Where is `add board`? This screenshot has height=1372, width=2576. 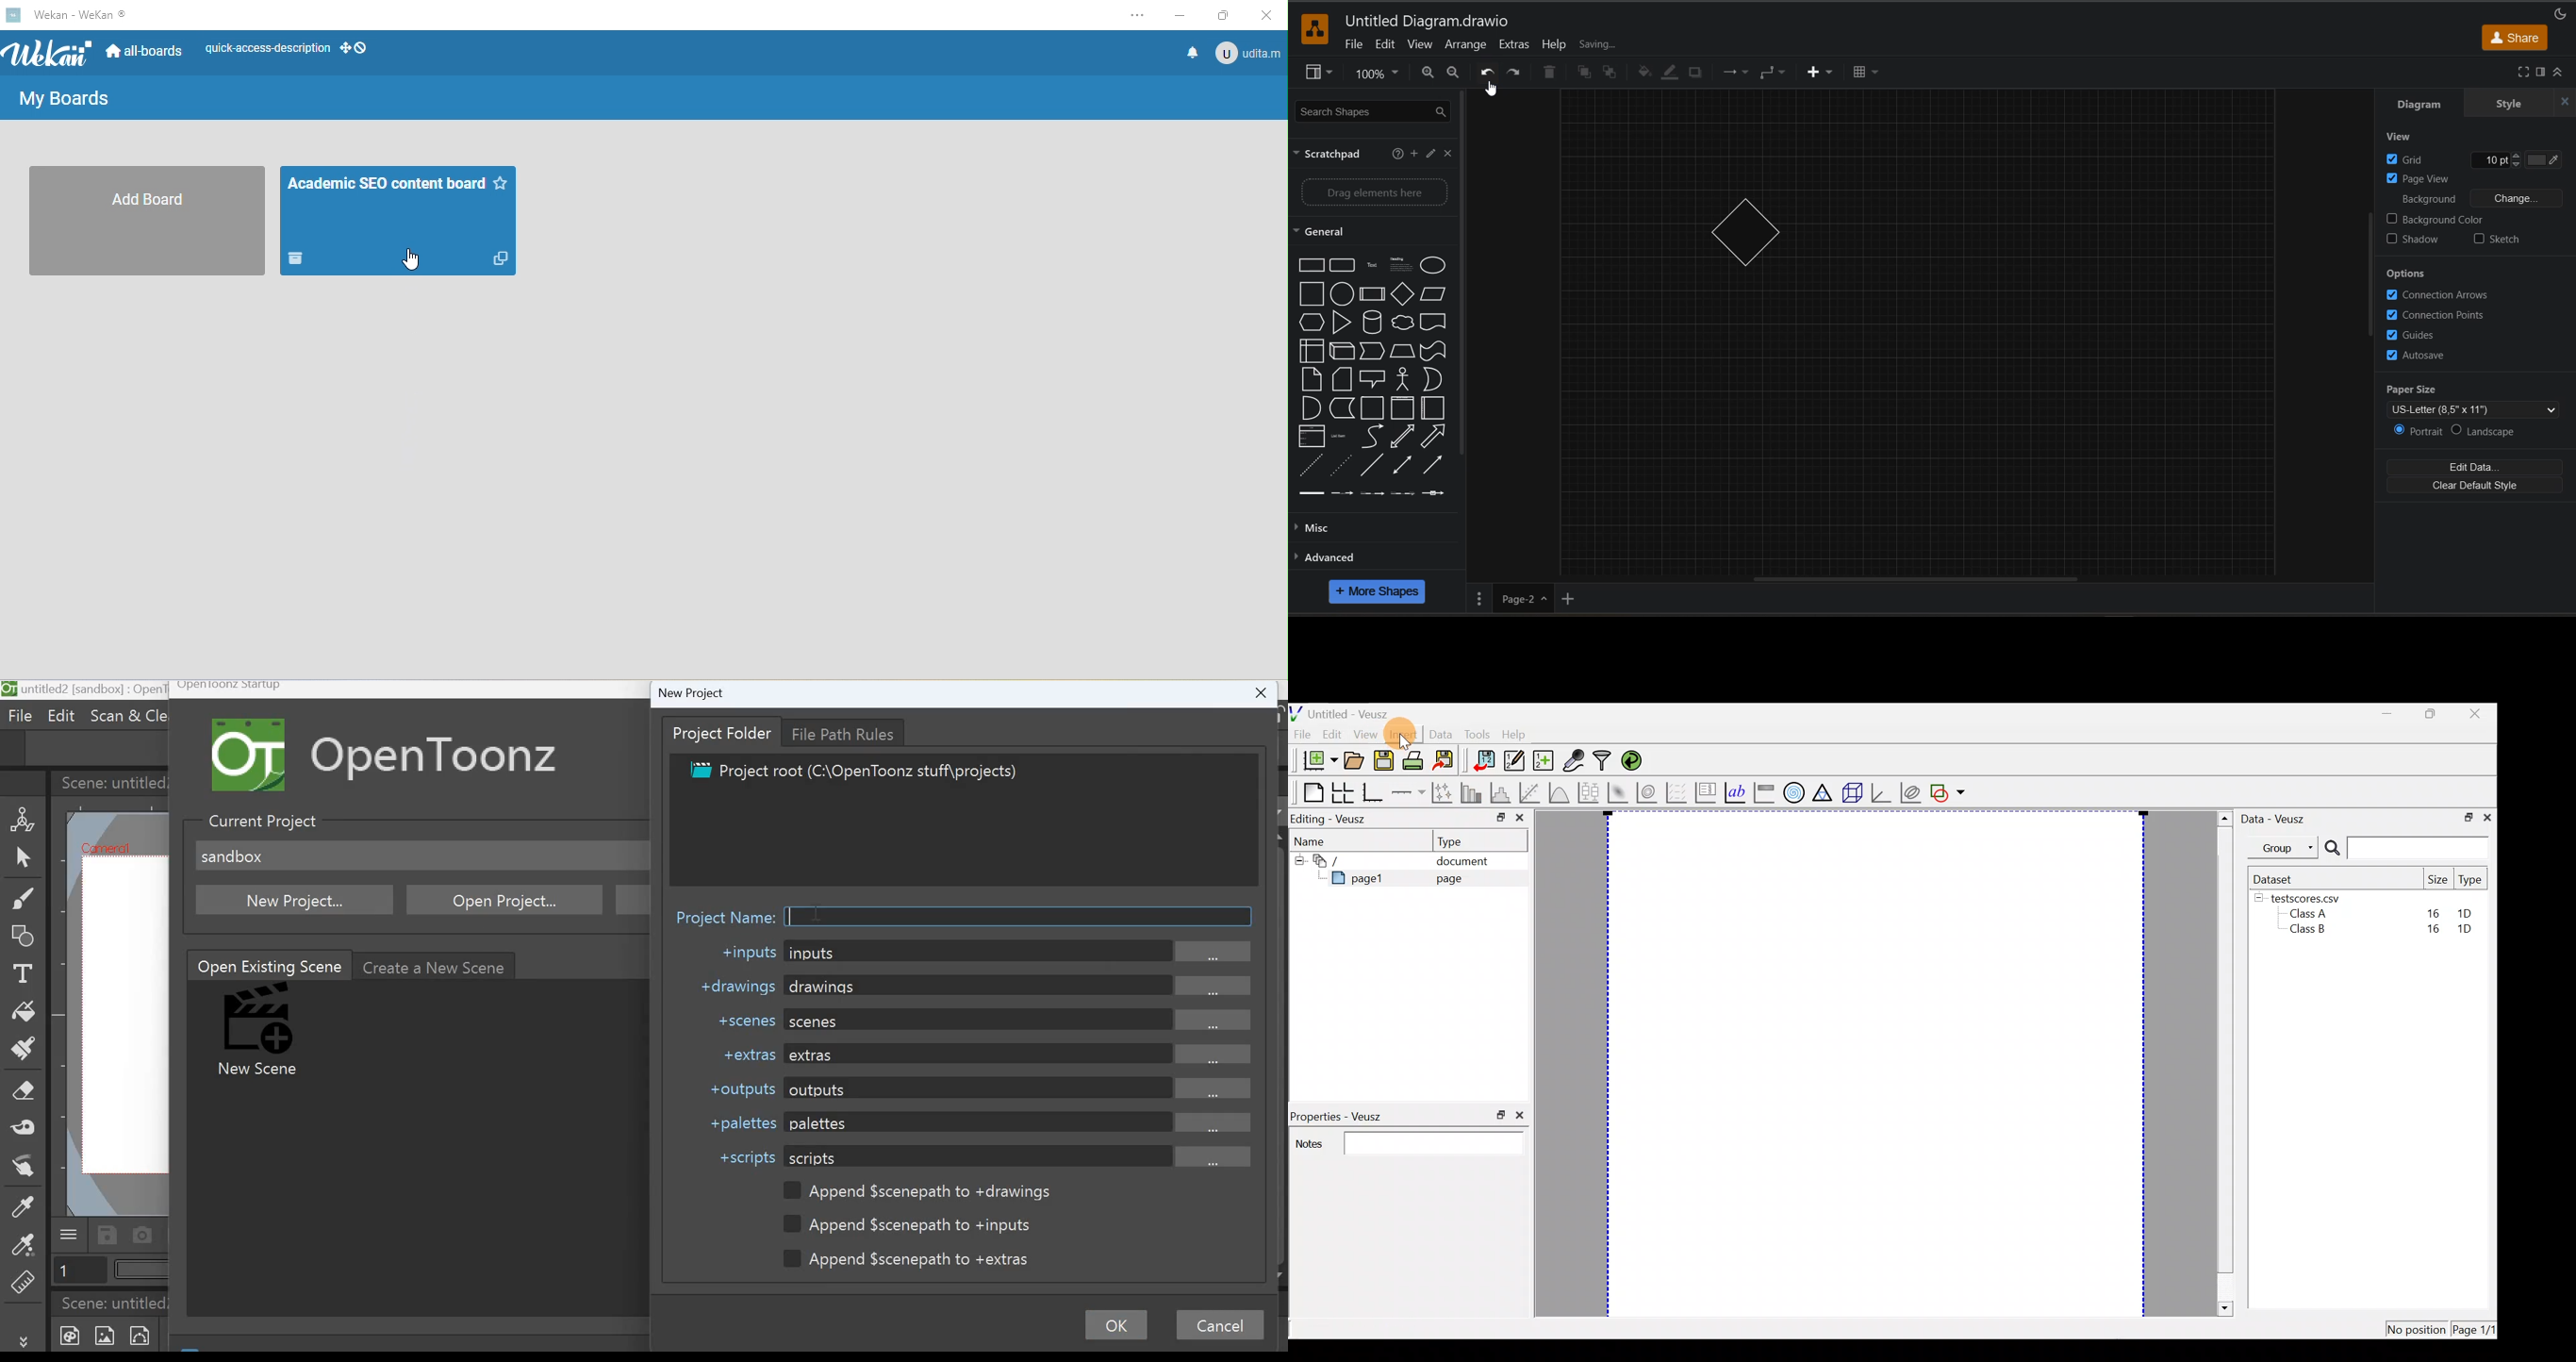
add board is located at coordinates (147, 222).